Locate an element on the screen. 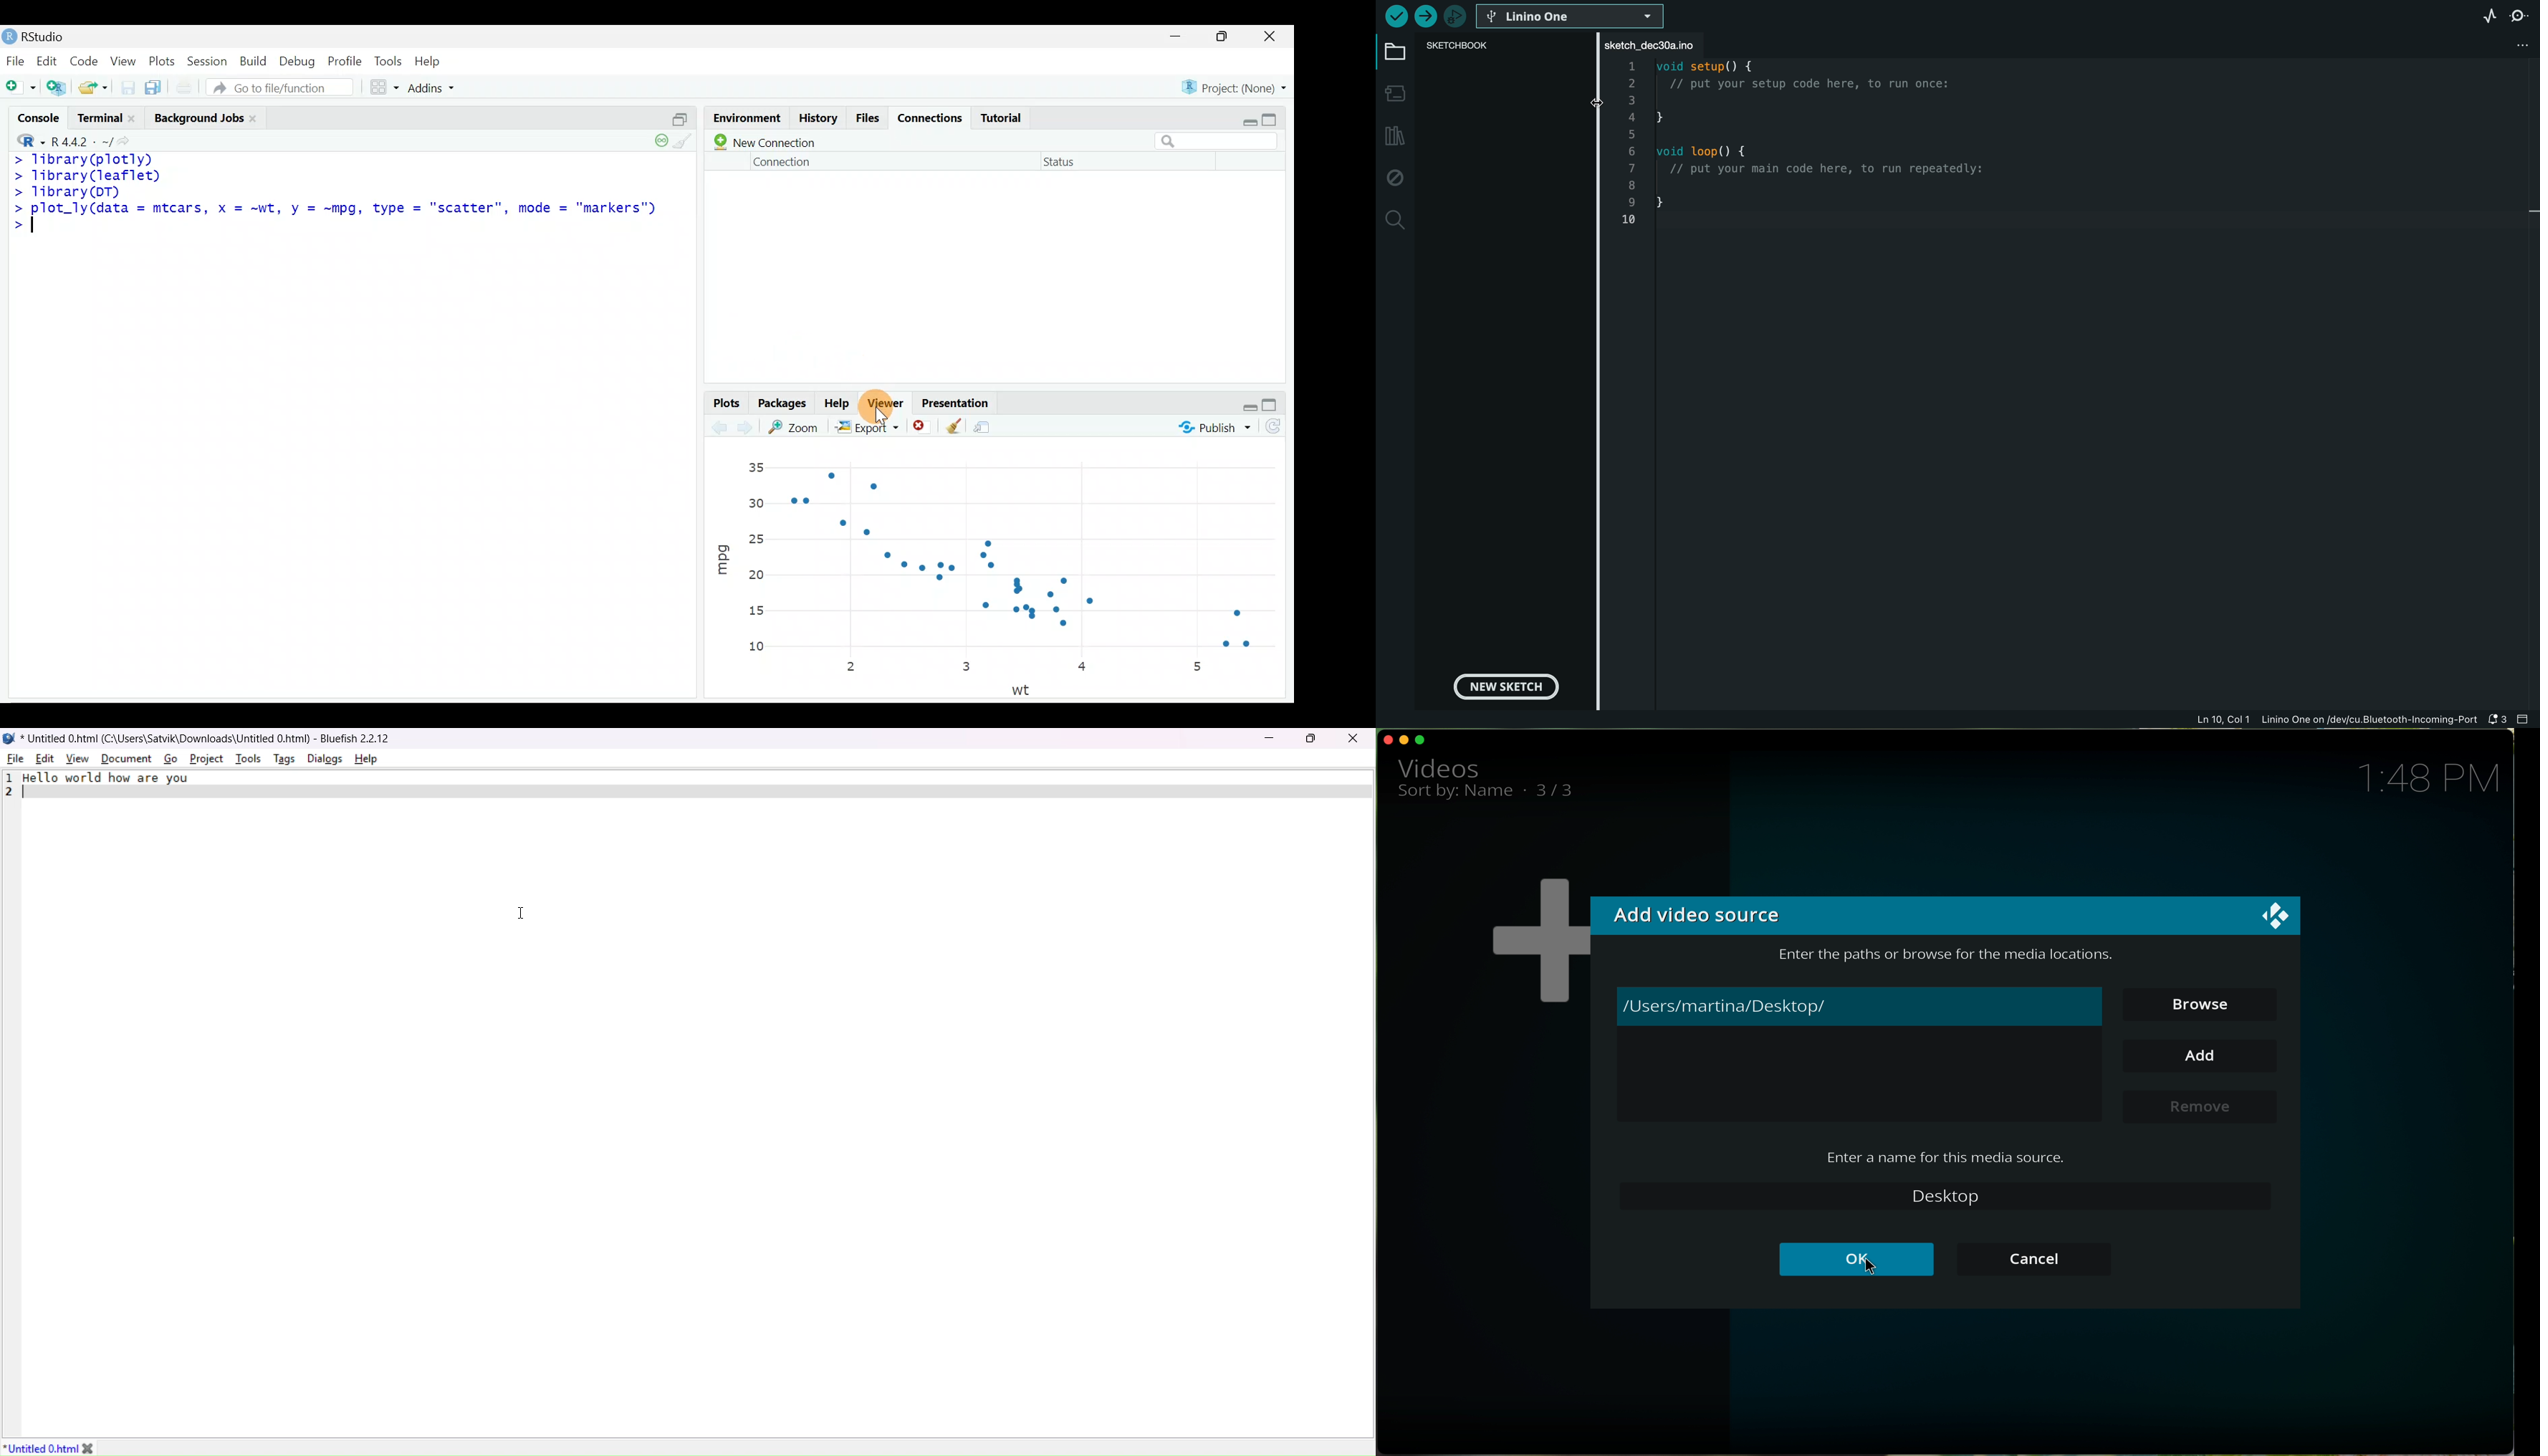 Image resolution: width=2548 pixels, height=1456 pixels. wt is located at coordinates (1025, 688).